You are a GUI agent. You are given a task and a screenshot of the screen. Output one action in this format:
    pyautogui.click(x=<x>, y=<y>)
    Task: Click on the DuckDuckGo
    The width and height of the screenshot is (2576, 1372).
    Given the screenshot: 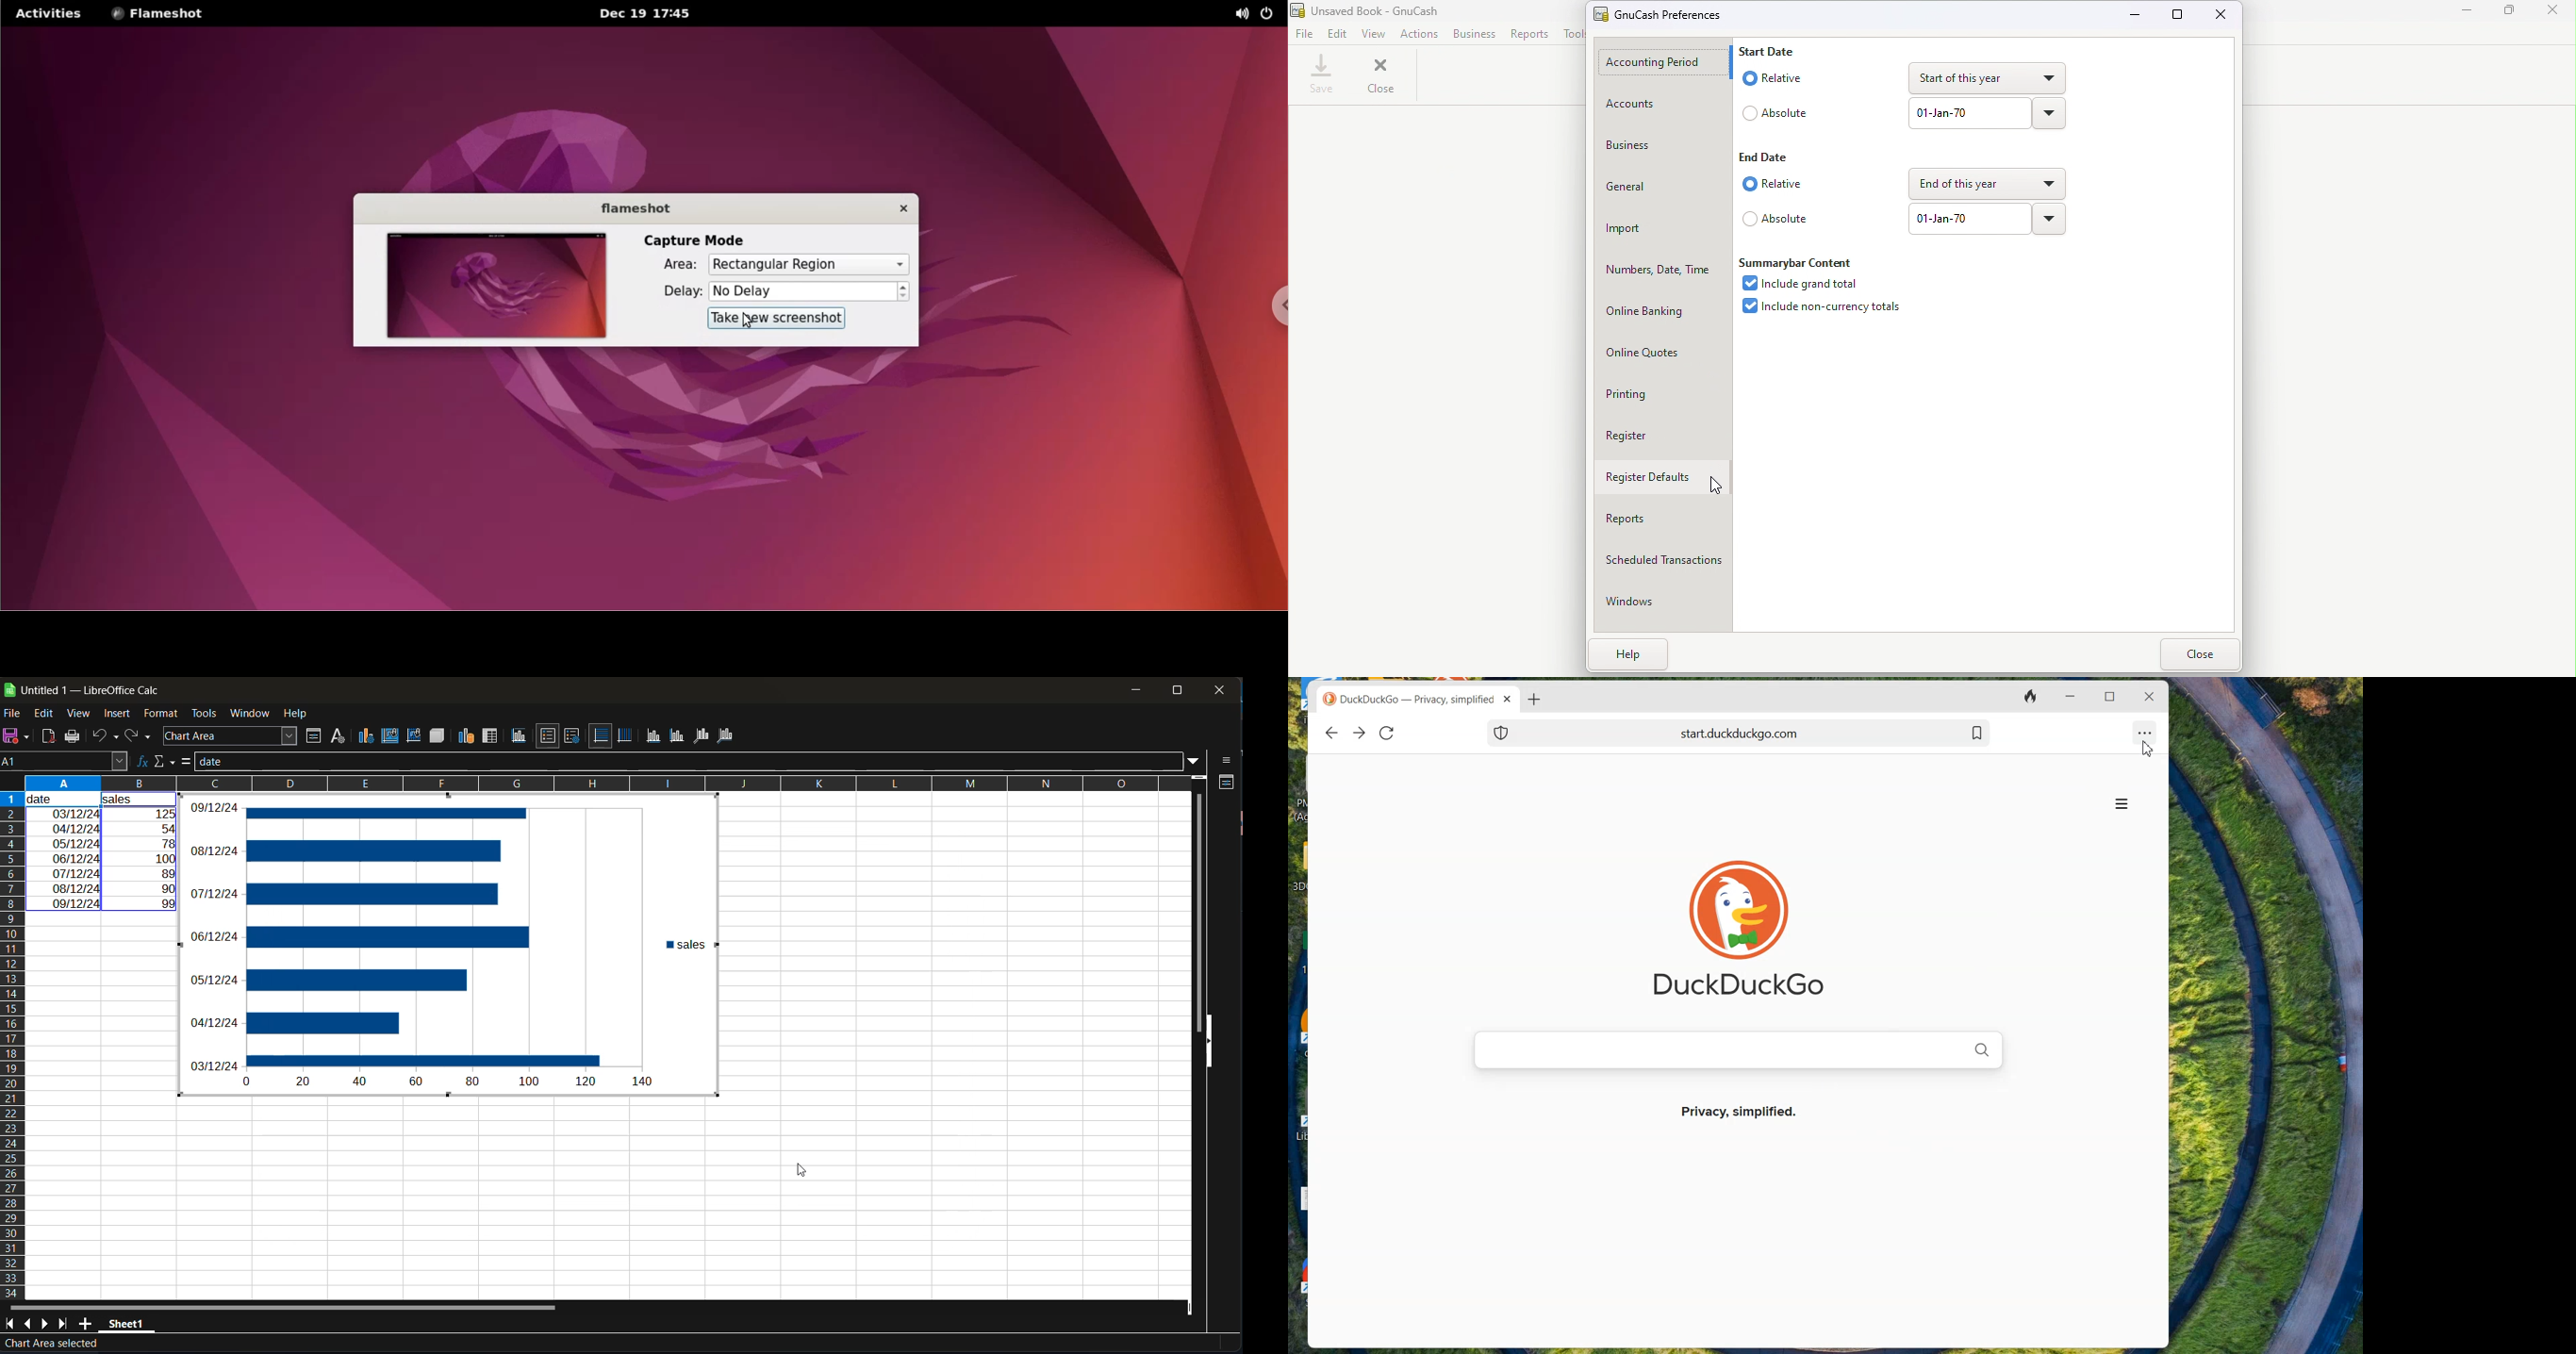 What is the action you would take?
    pyautogui.click(x=1743, y=985)
    